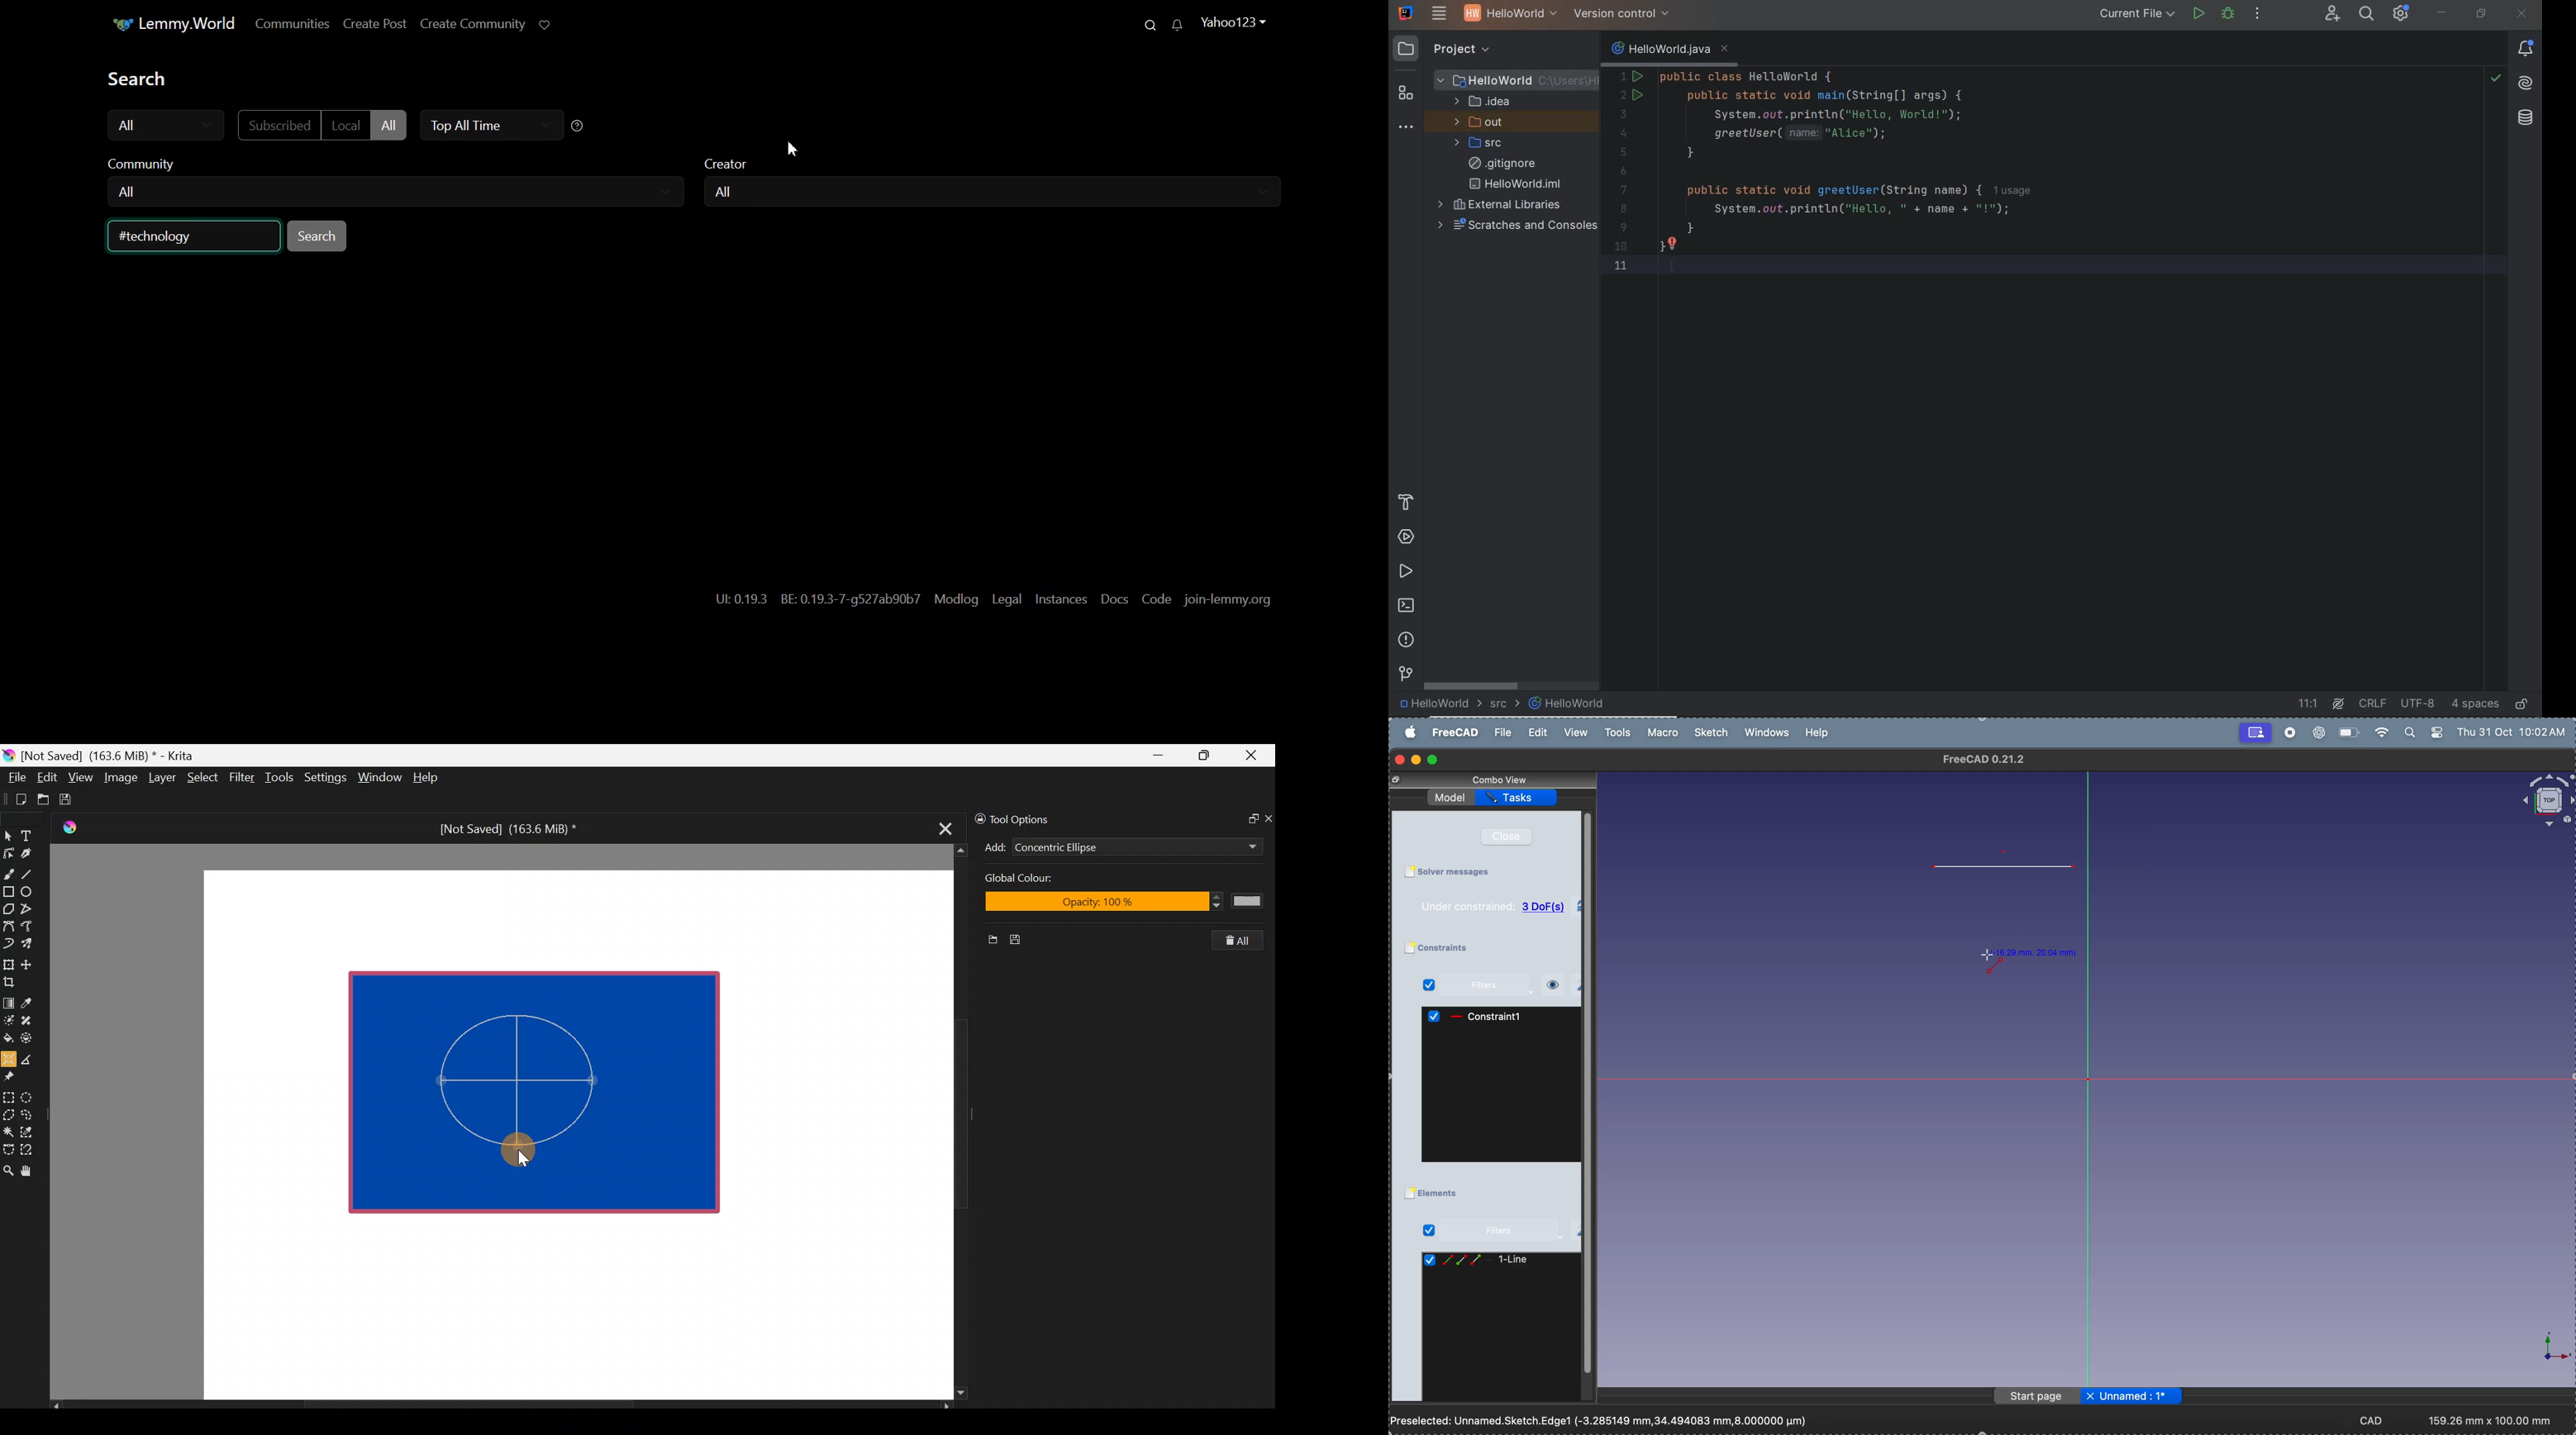 This screenshot has width=2576, height=1456. I want to click on src, so click(1505, 705).